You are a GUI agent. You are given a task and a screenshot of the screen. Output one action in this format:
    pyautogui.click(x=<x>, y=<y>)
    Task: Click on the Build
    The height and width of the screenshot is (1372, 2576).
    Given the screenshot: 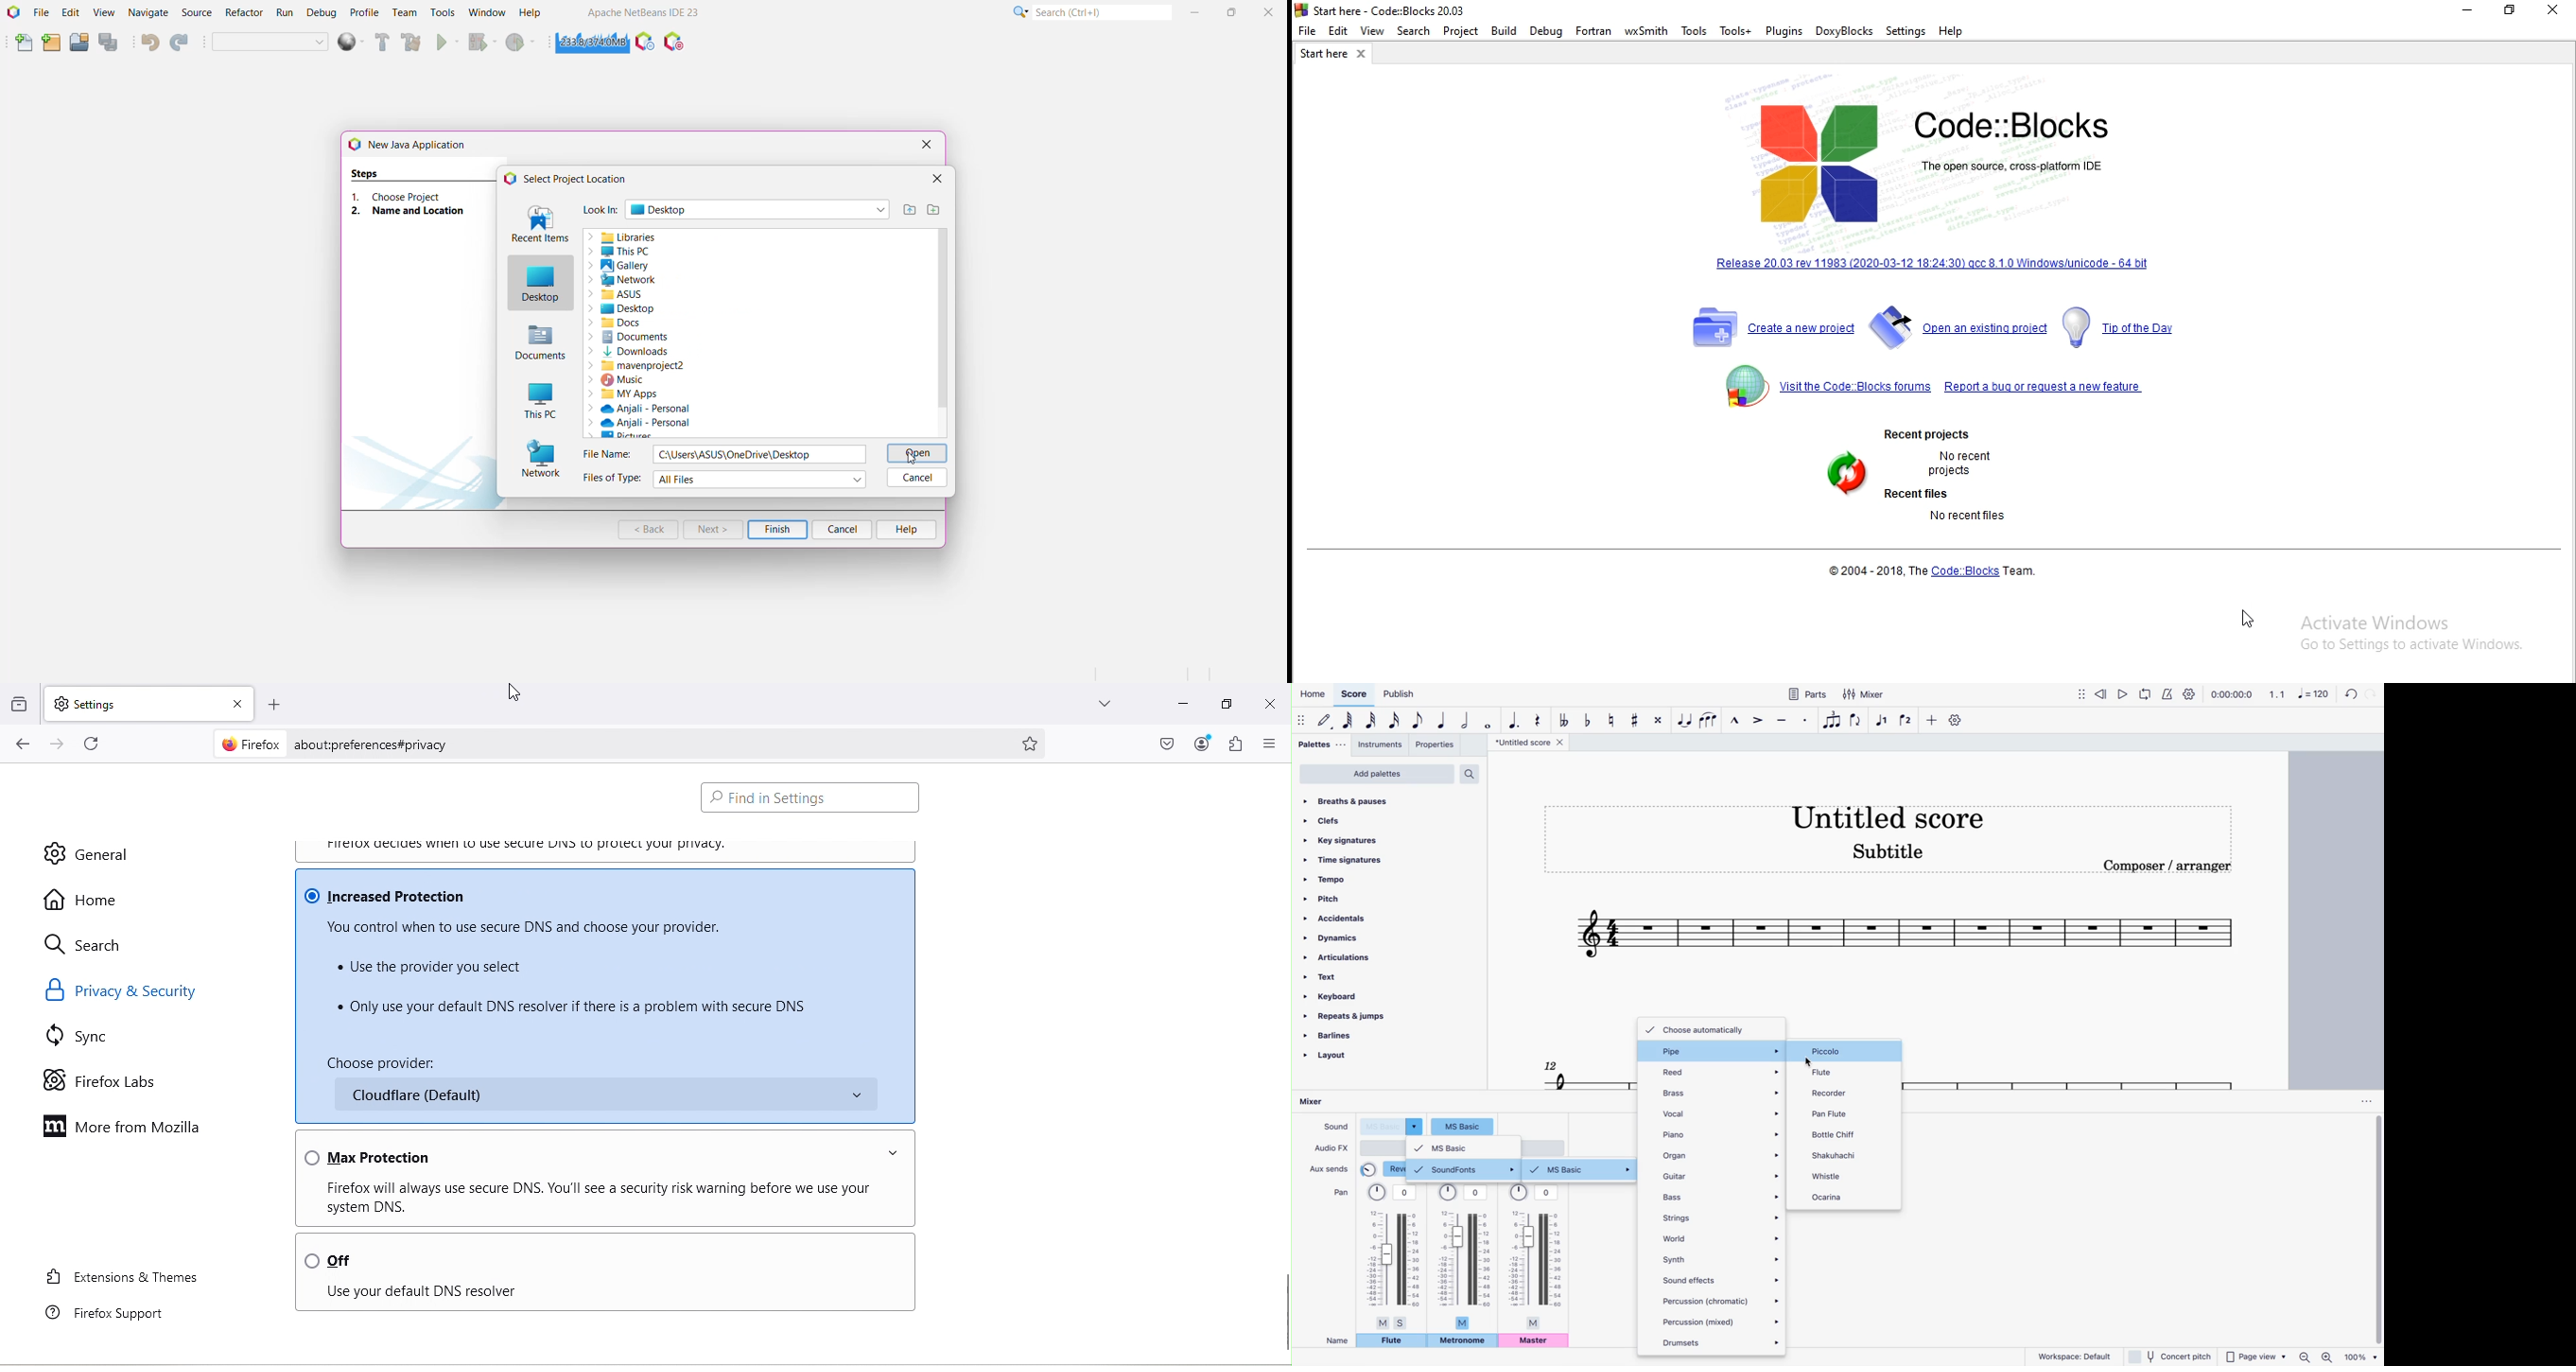 What is the action you would take?
    pyautogui.click(x=1504, y=29)
    